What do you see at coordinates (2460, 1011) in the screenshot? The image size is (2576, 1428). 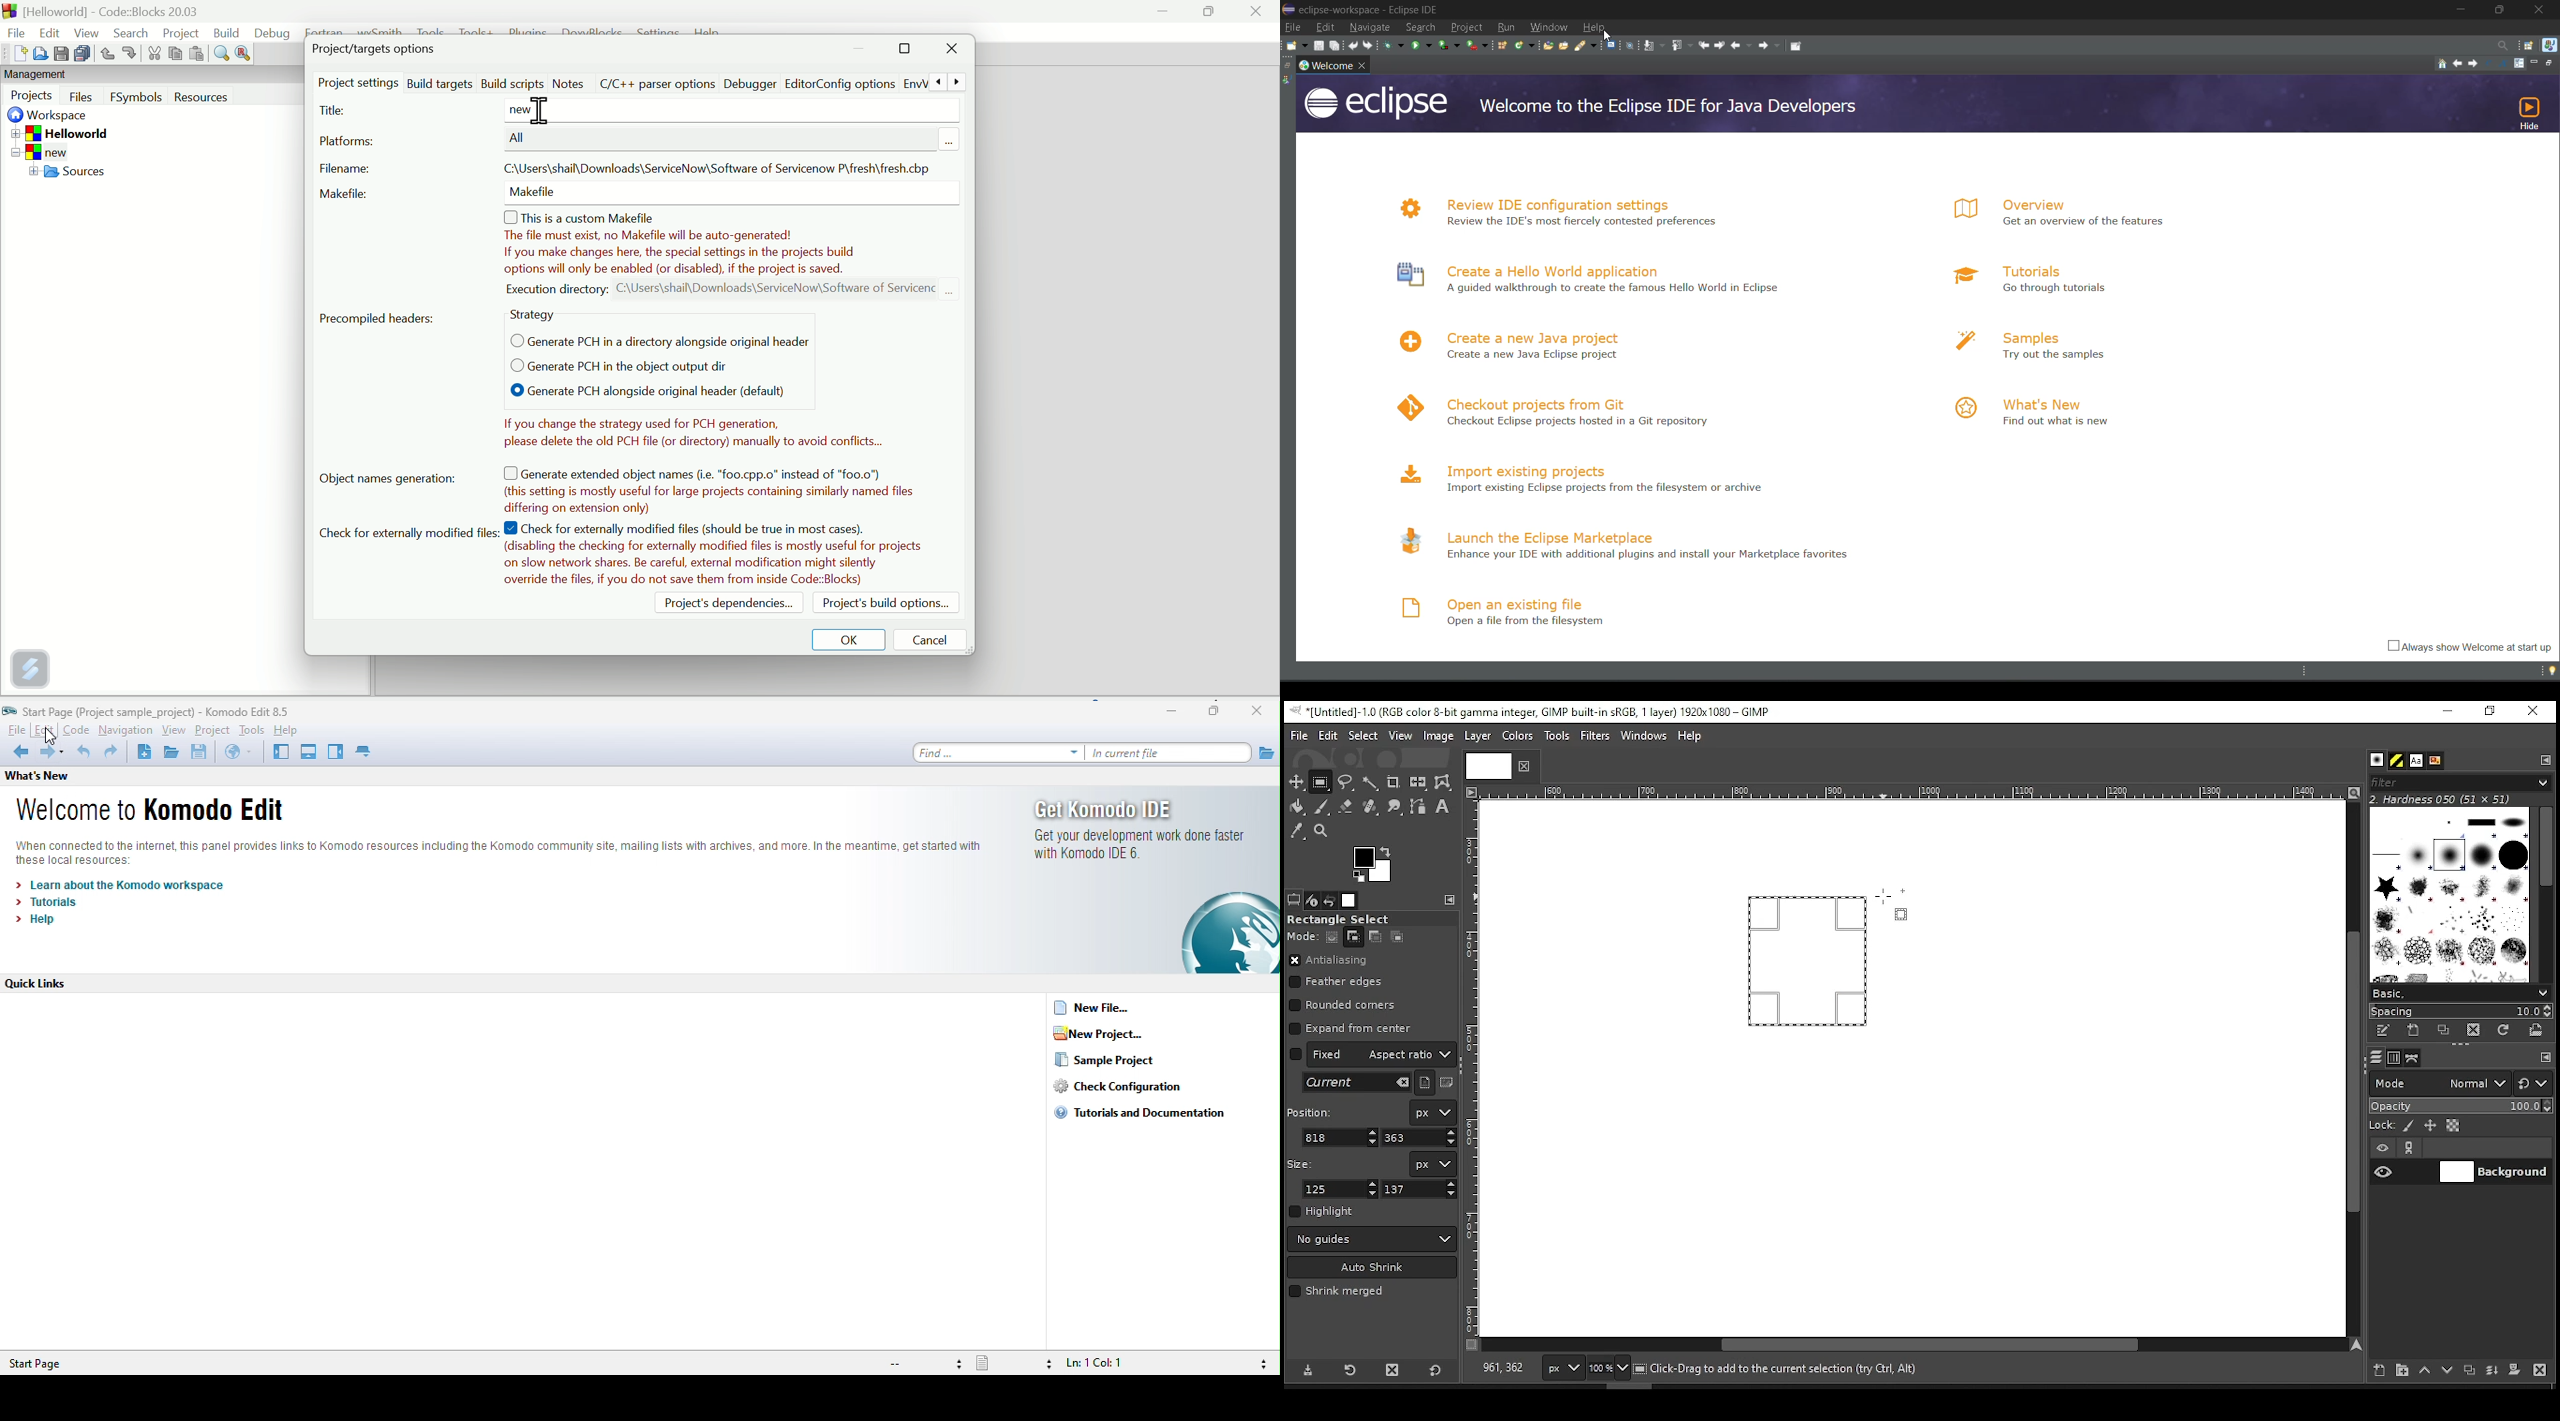 I see `spacing` at bounding box center [2460, 1011].